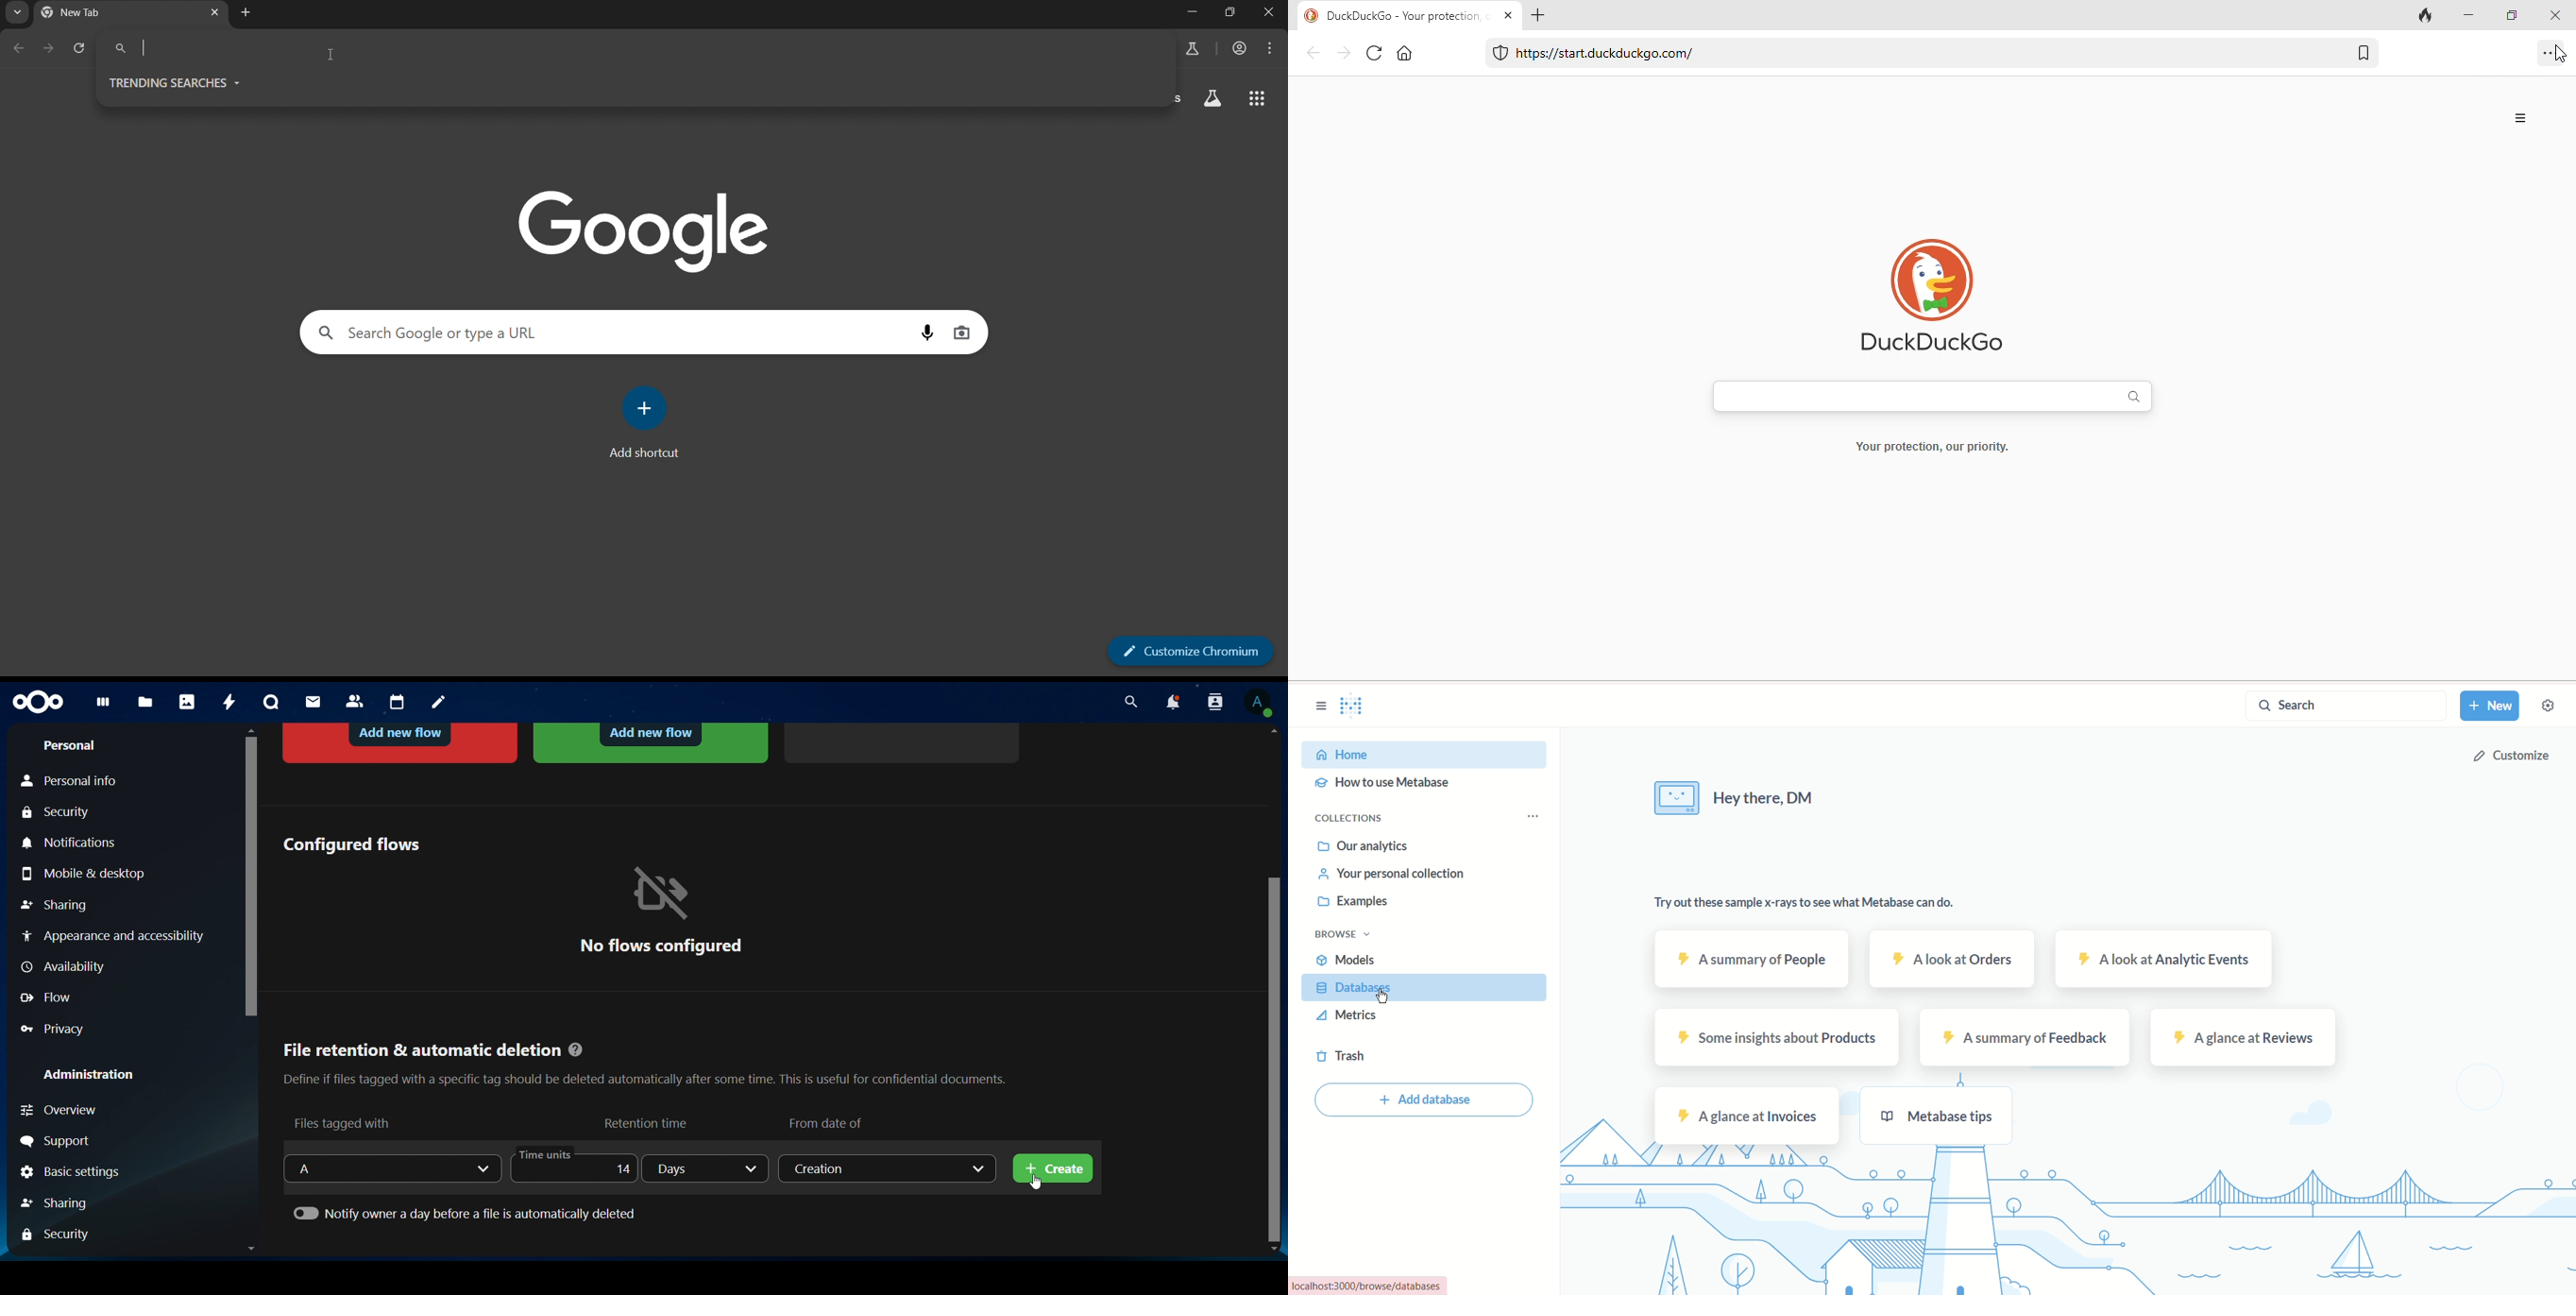 The image size is (2576, 1316). I want to click on hey there, DM, so click(1772, 799).